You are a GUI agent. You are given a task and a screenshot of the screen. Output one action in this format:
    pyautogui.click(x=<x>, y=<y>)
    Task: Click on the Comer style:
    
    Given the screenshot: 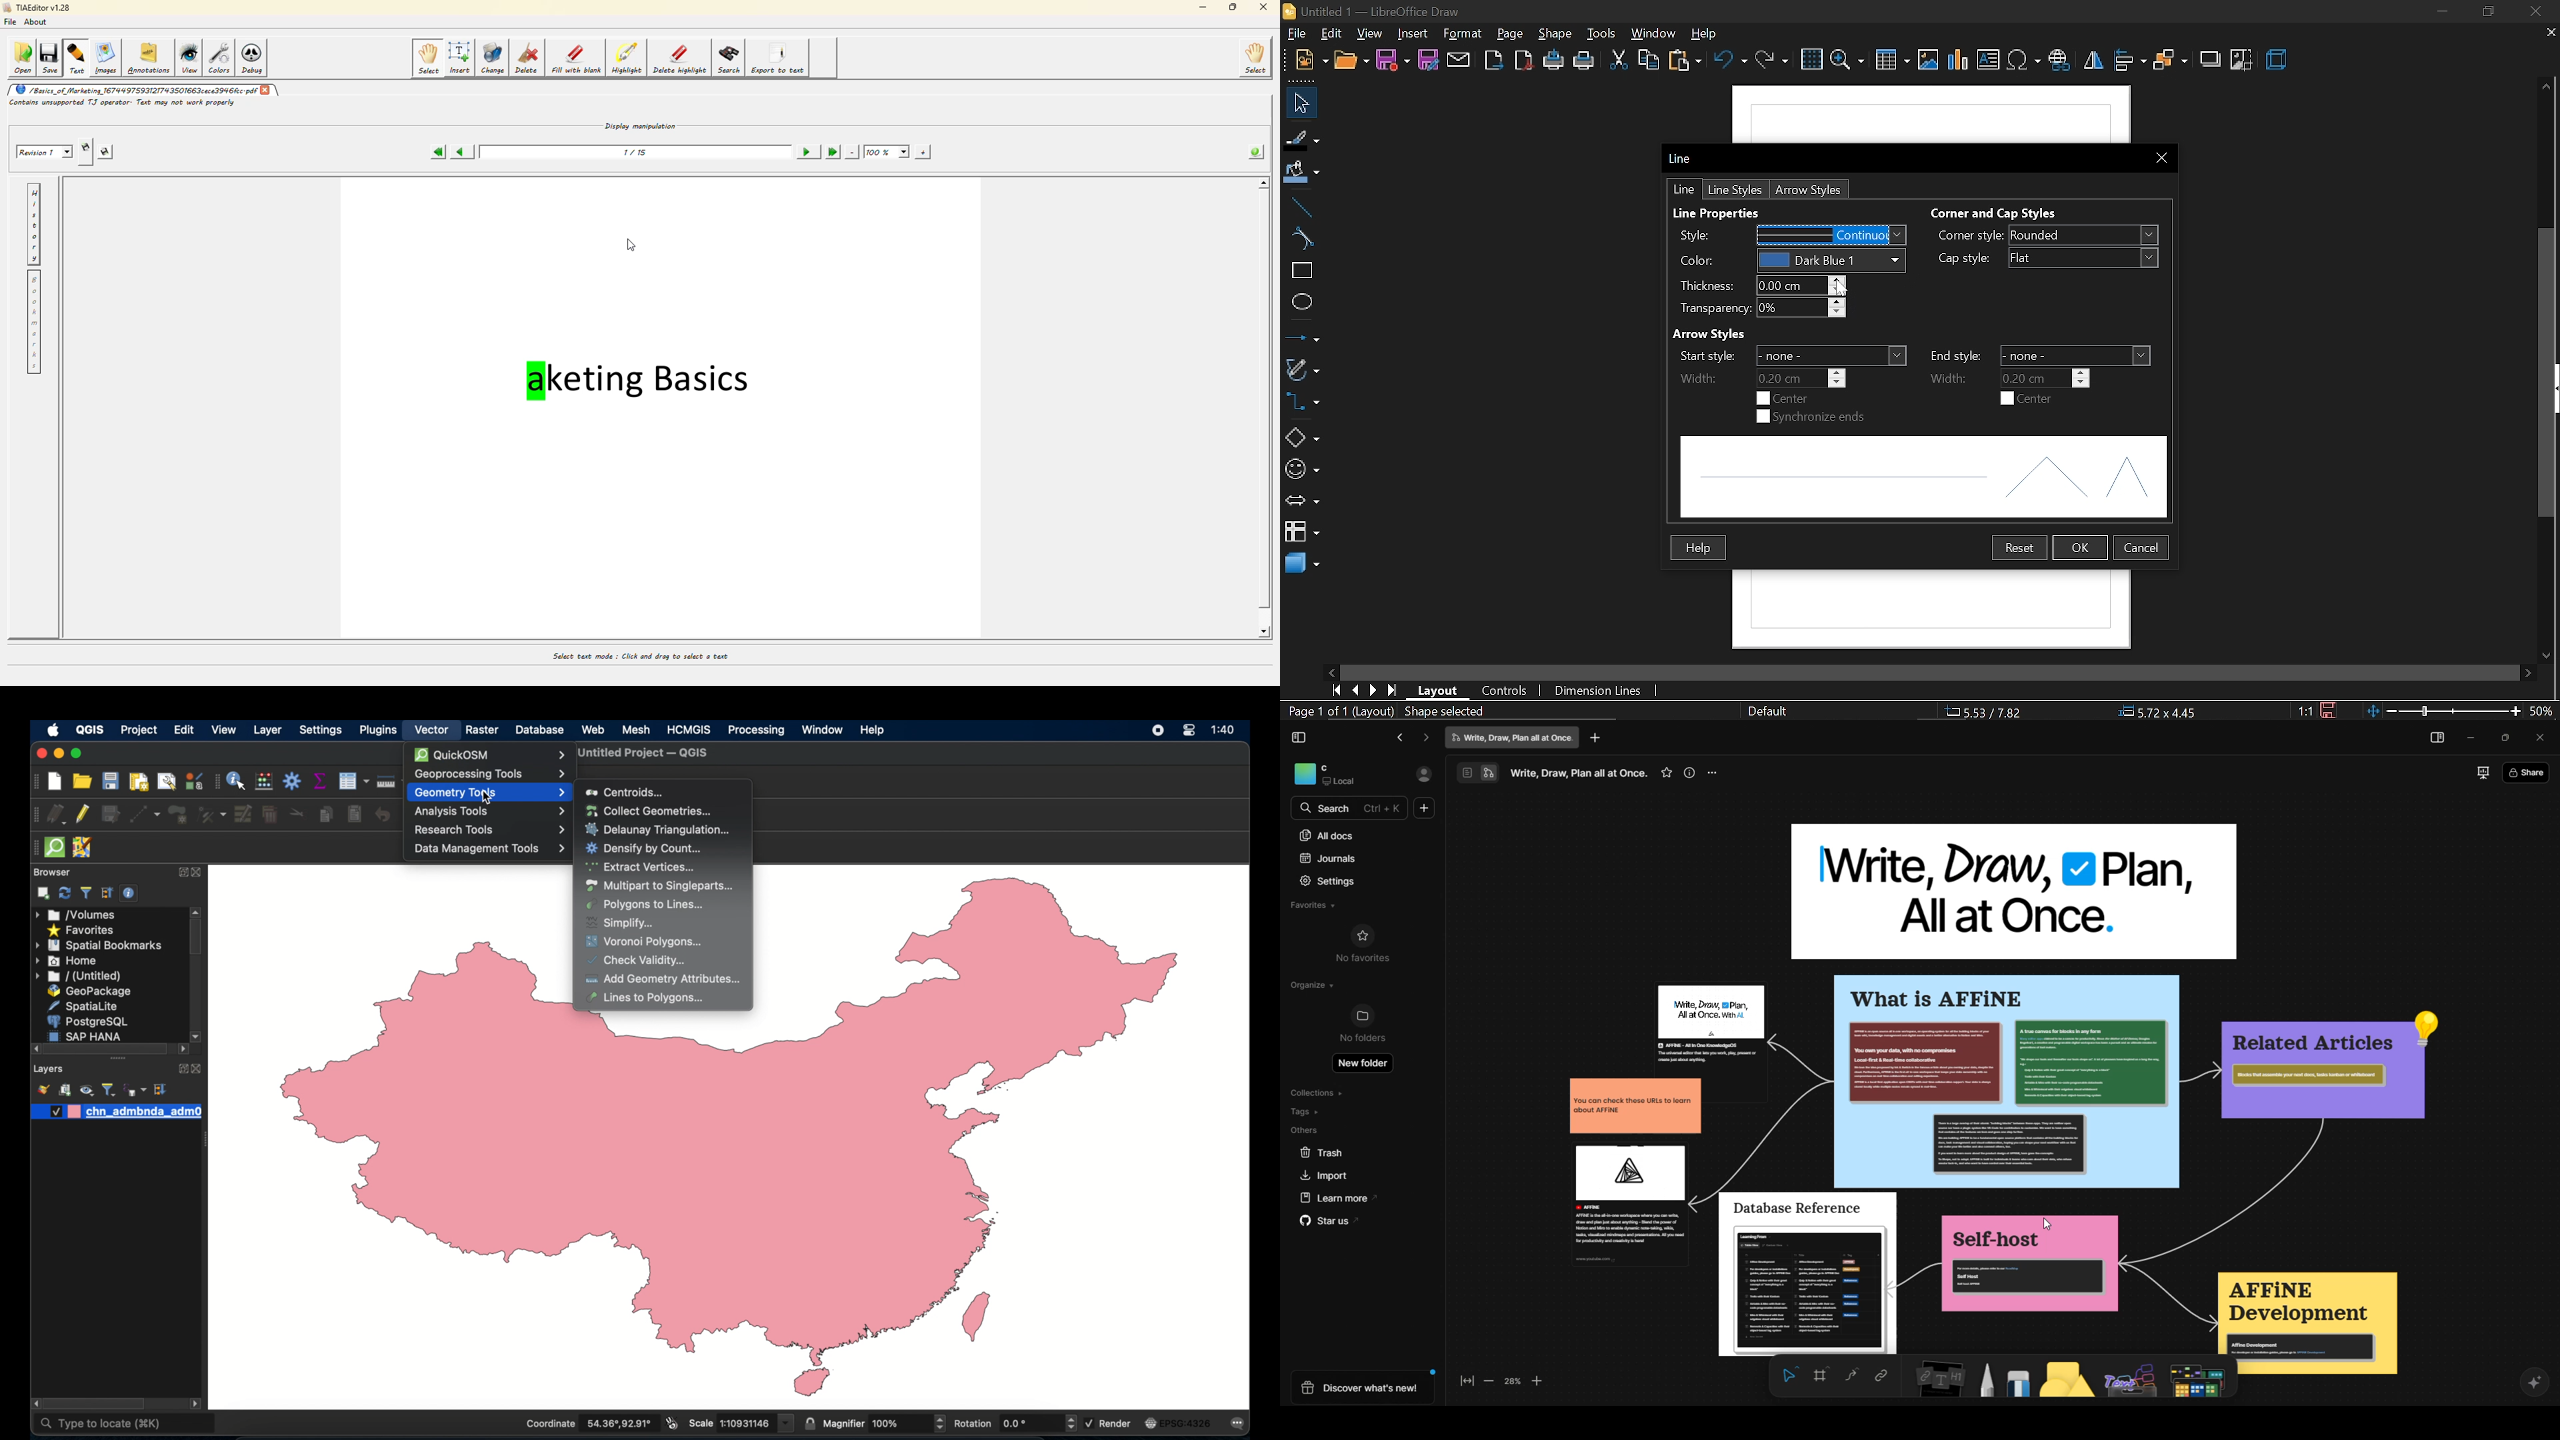 What is the action you would take?
    pyautogui.click(x=1971, y=237)
    